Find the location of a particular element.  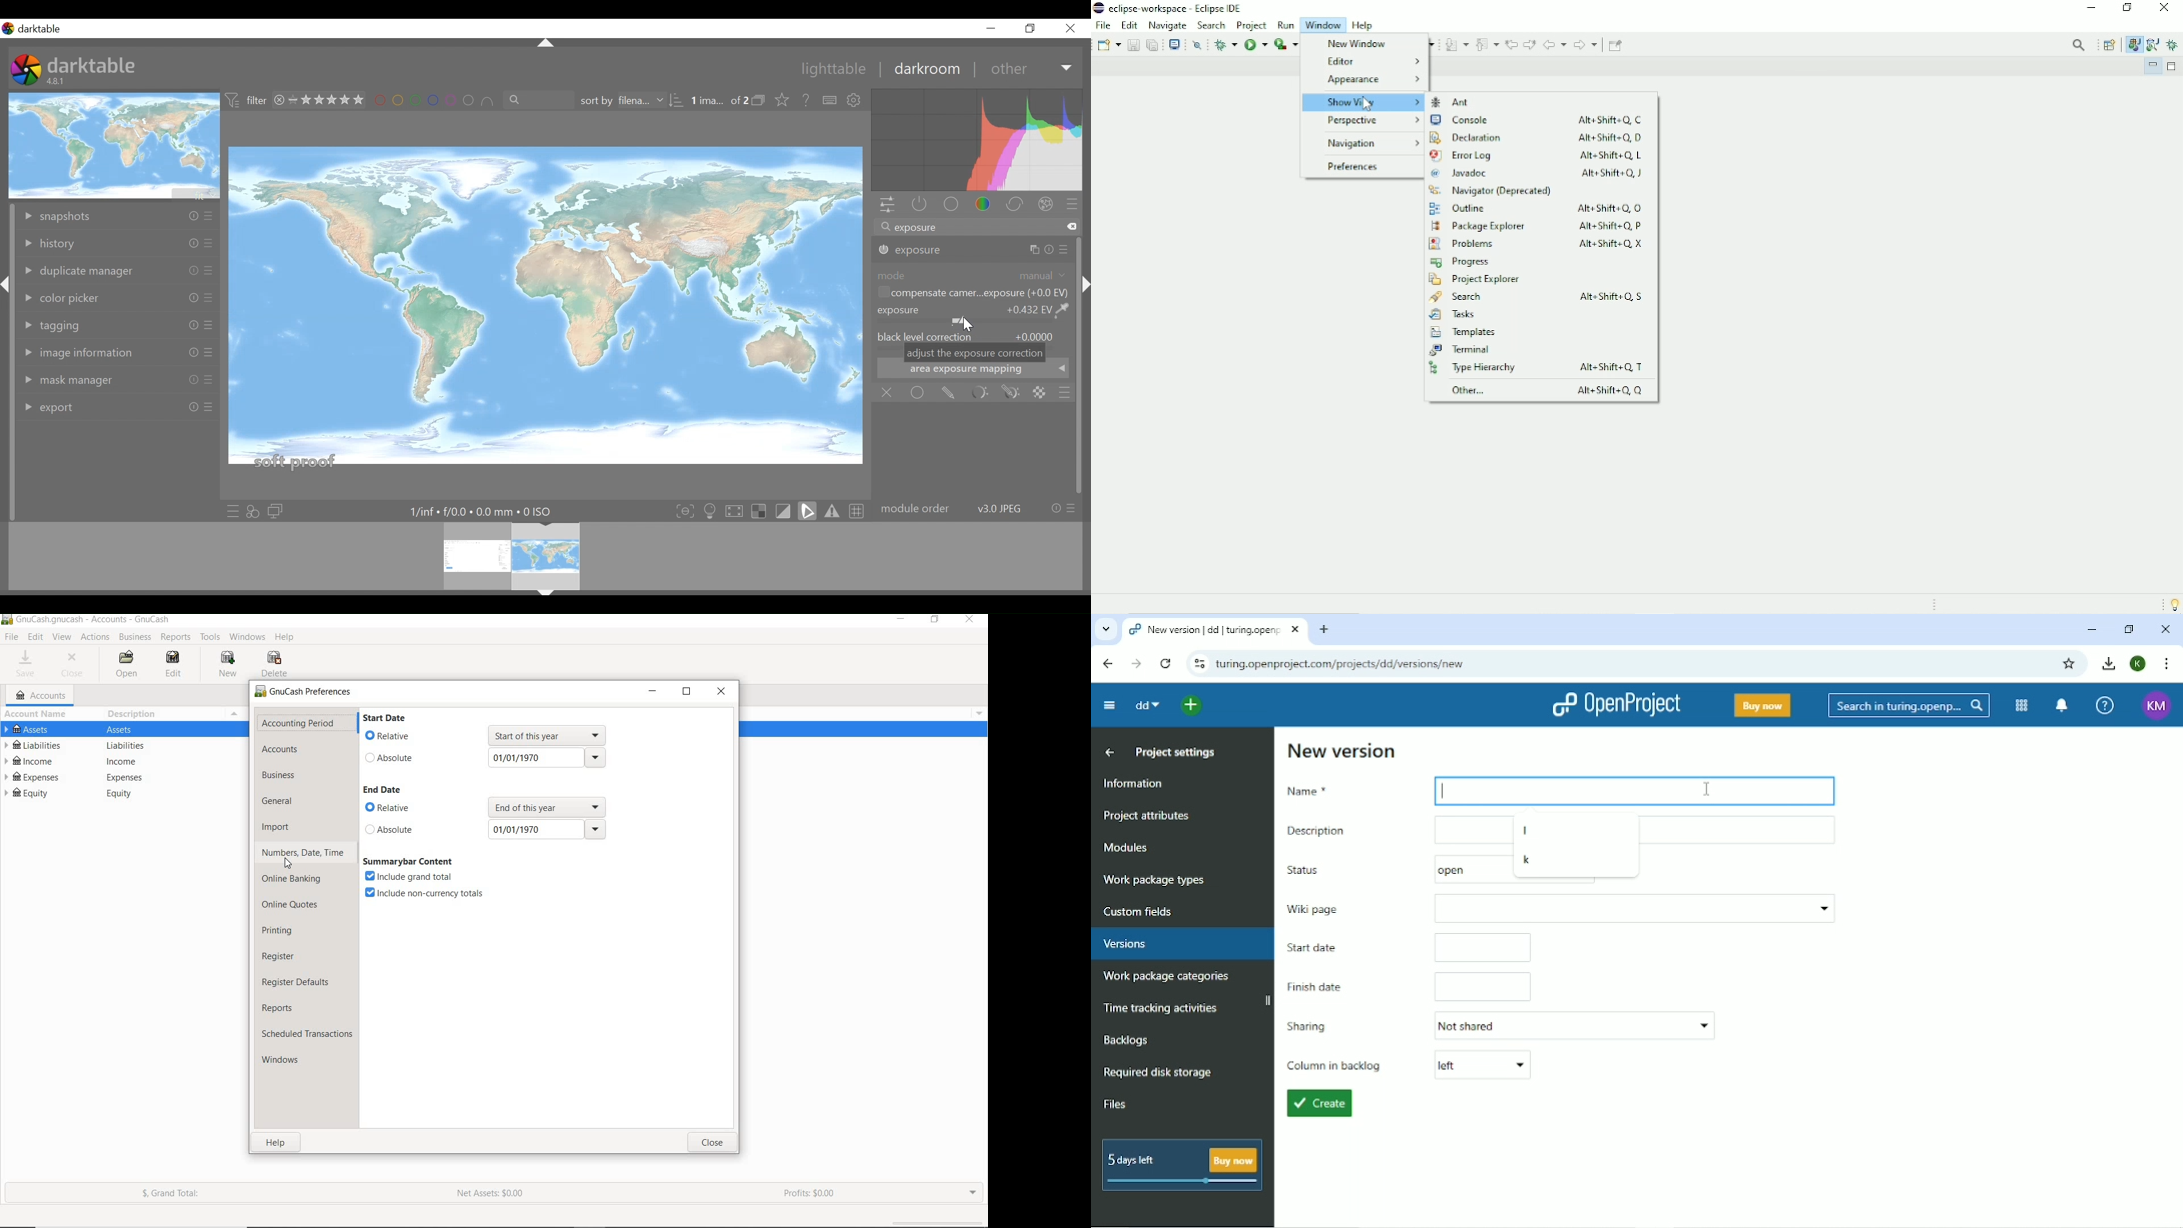

OpenProject is located at coordinates (1616, 705).